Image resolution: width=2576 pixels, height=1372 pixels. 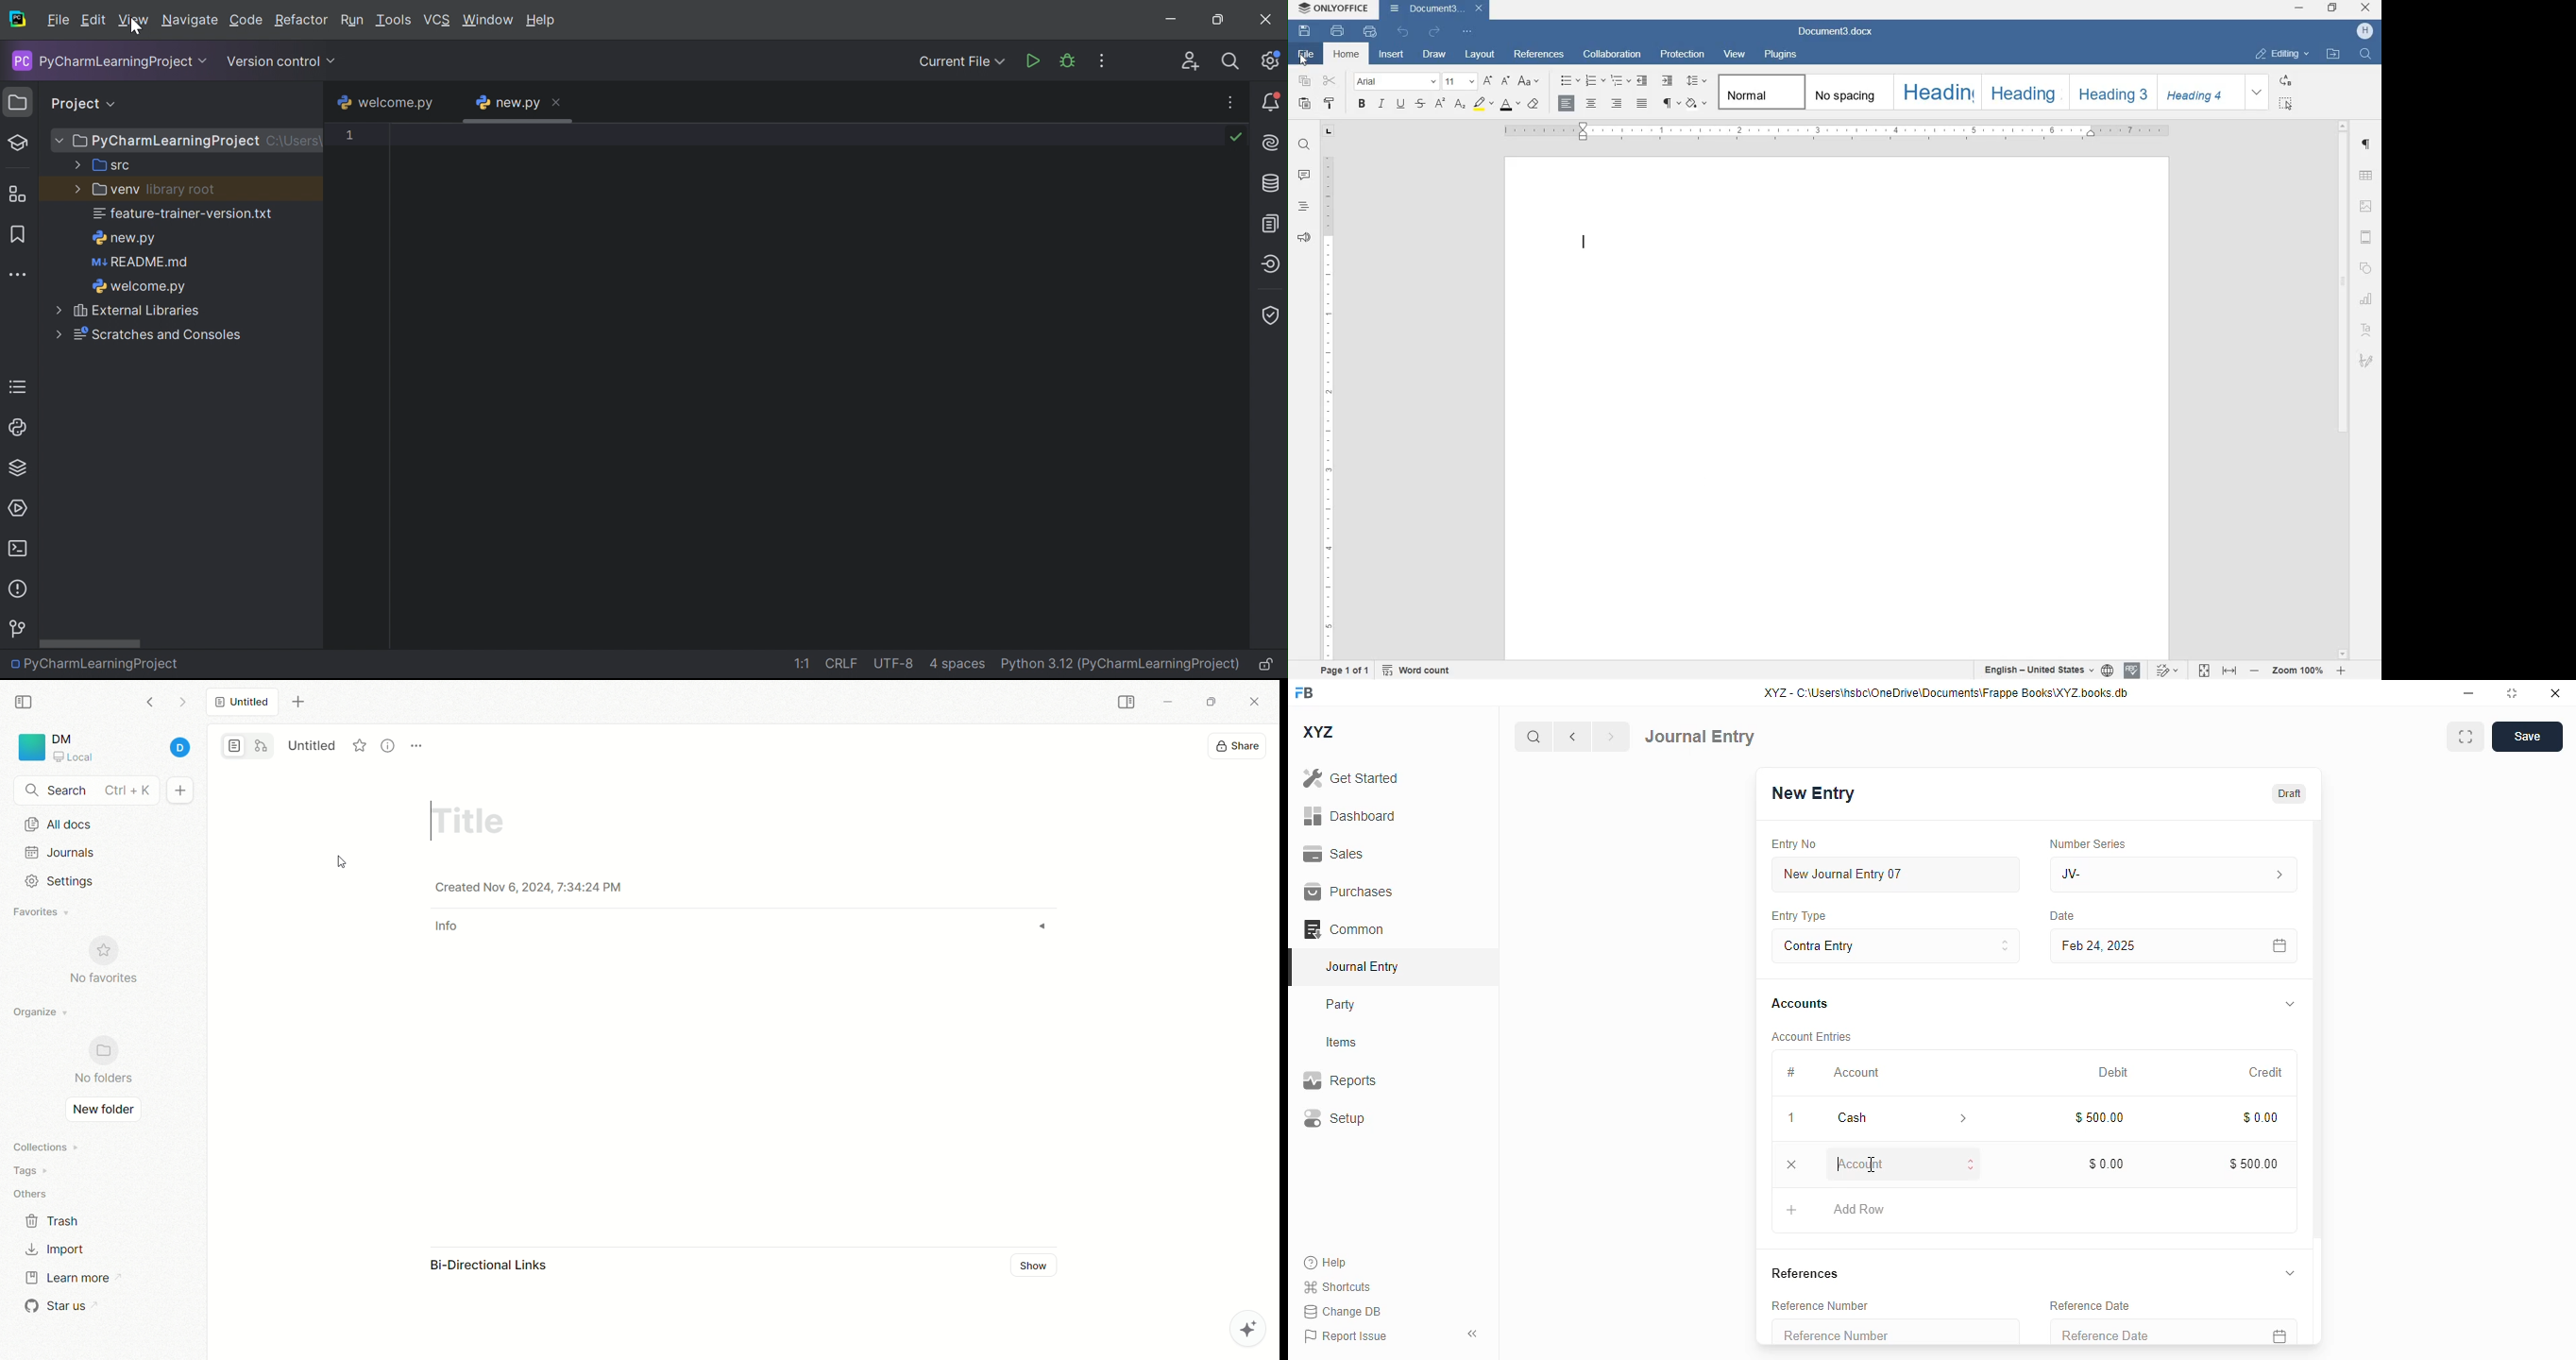 What do you see at coordinates (2045, 670) in the screenshot?
I see `english - united states` at bounding box center [2045, 670].